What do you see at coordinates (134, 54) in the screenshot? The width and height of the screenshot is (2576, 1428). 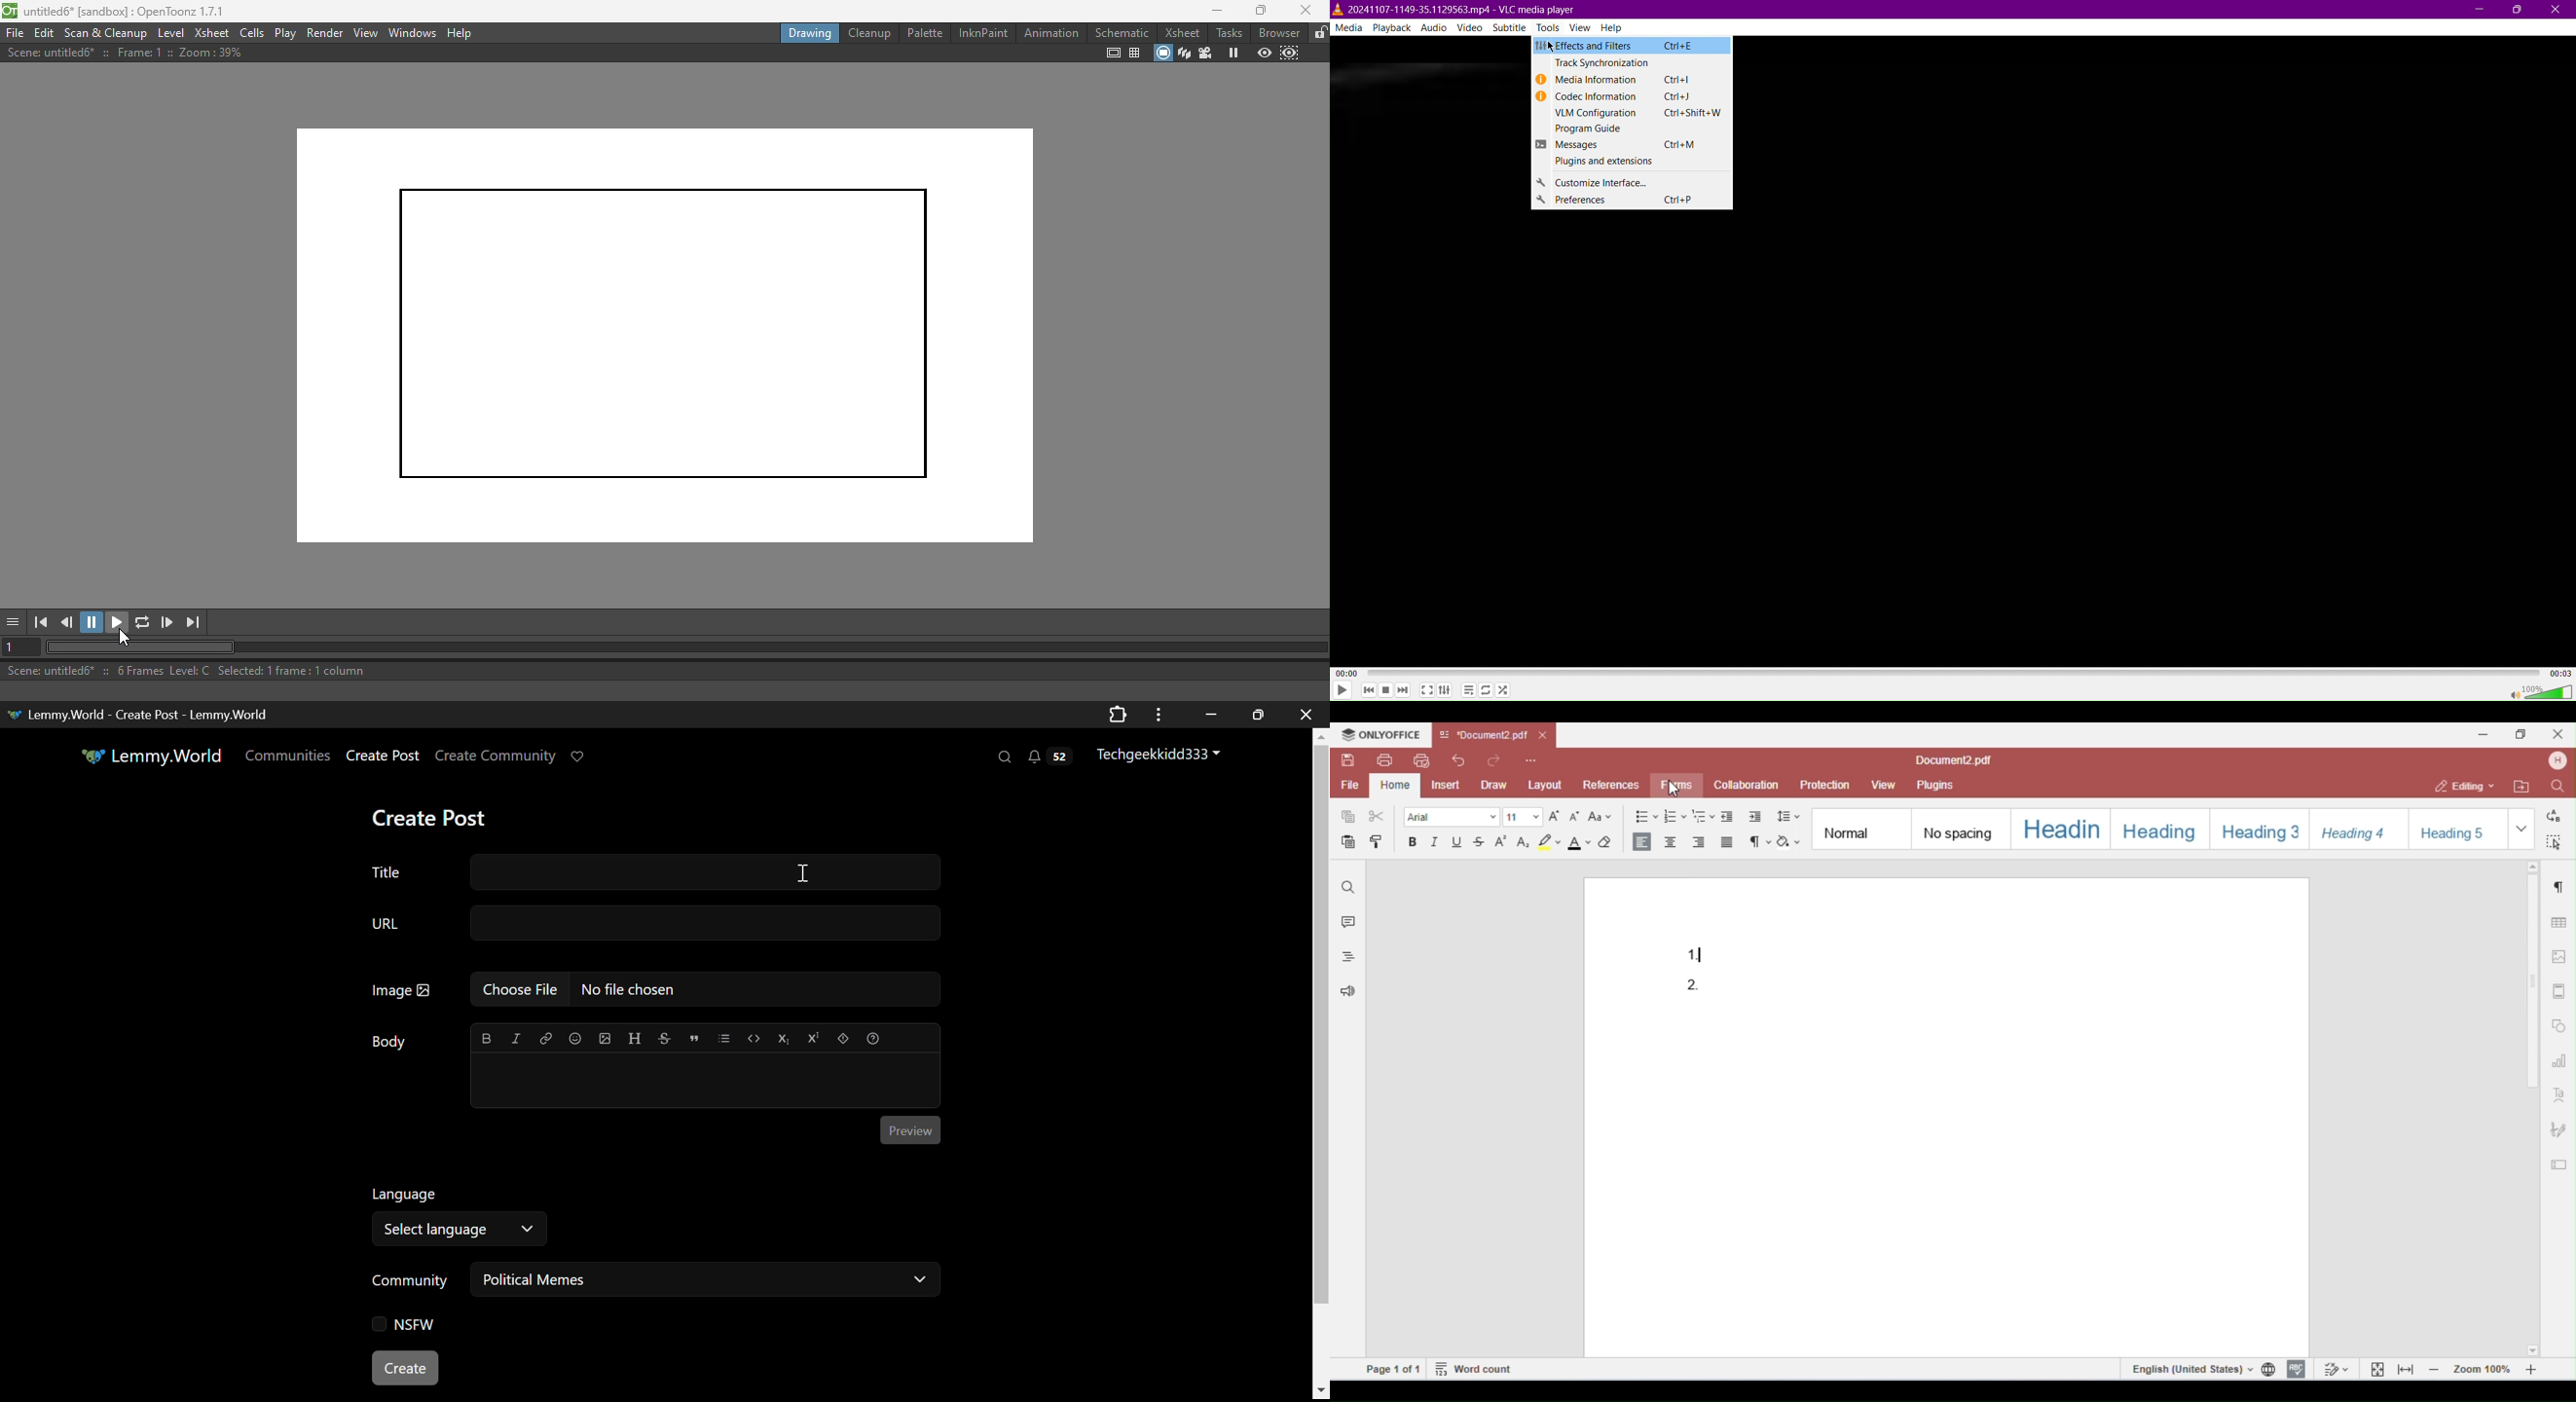 I see `Scene information` at bounding box center [134, 54].